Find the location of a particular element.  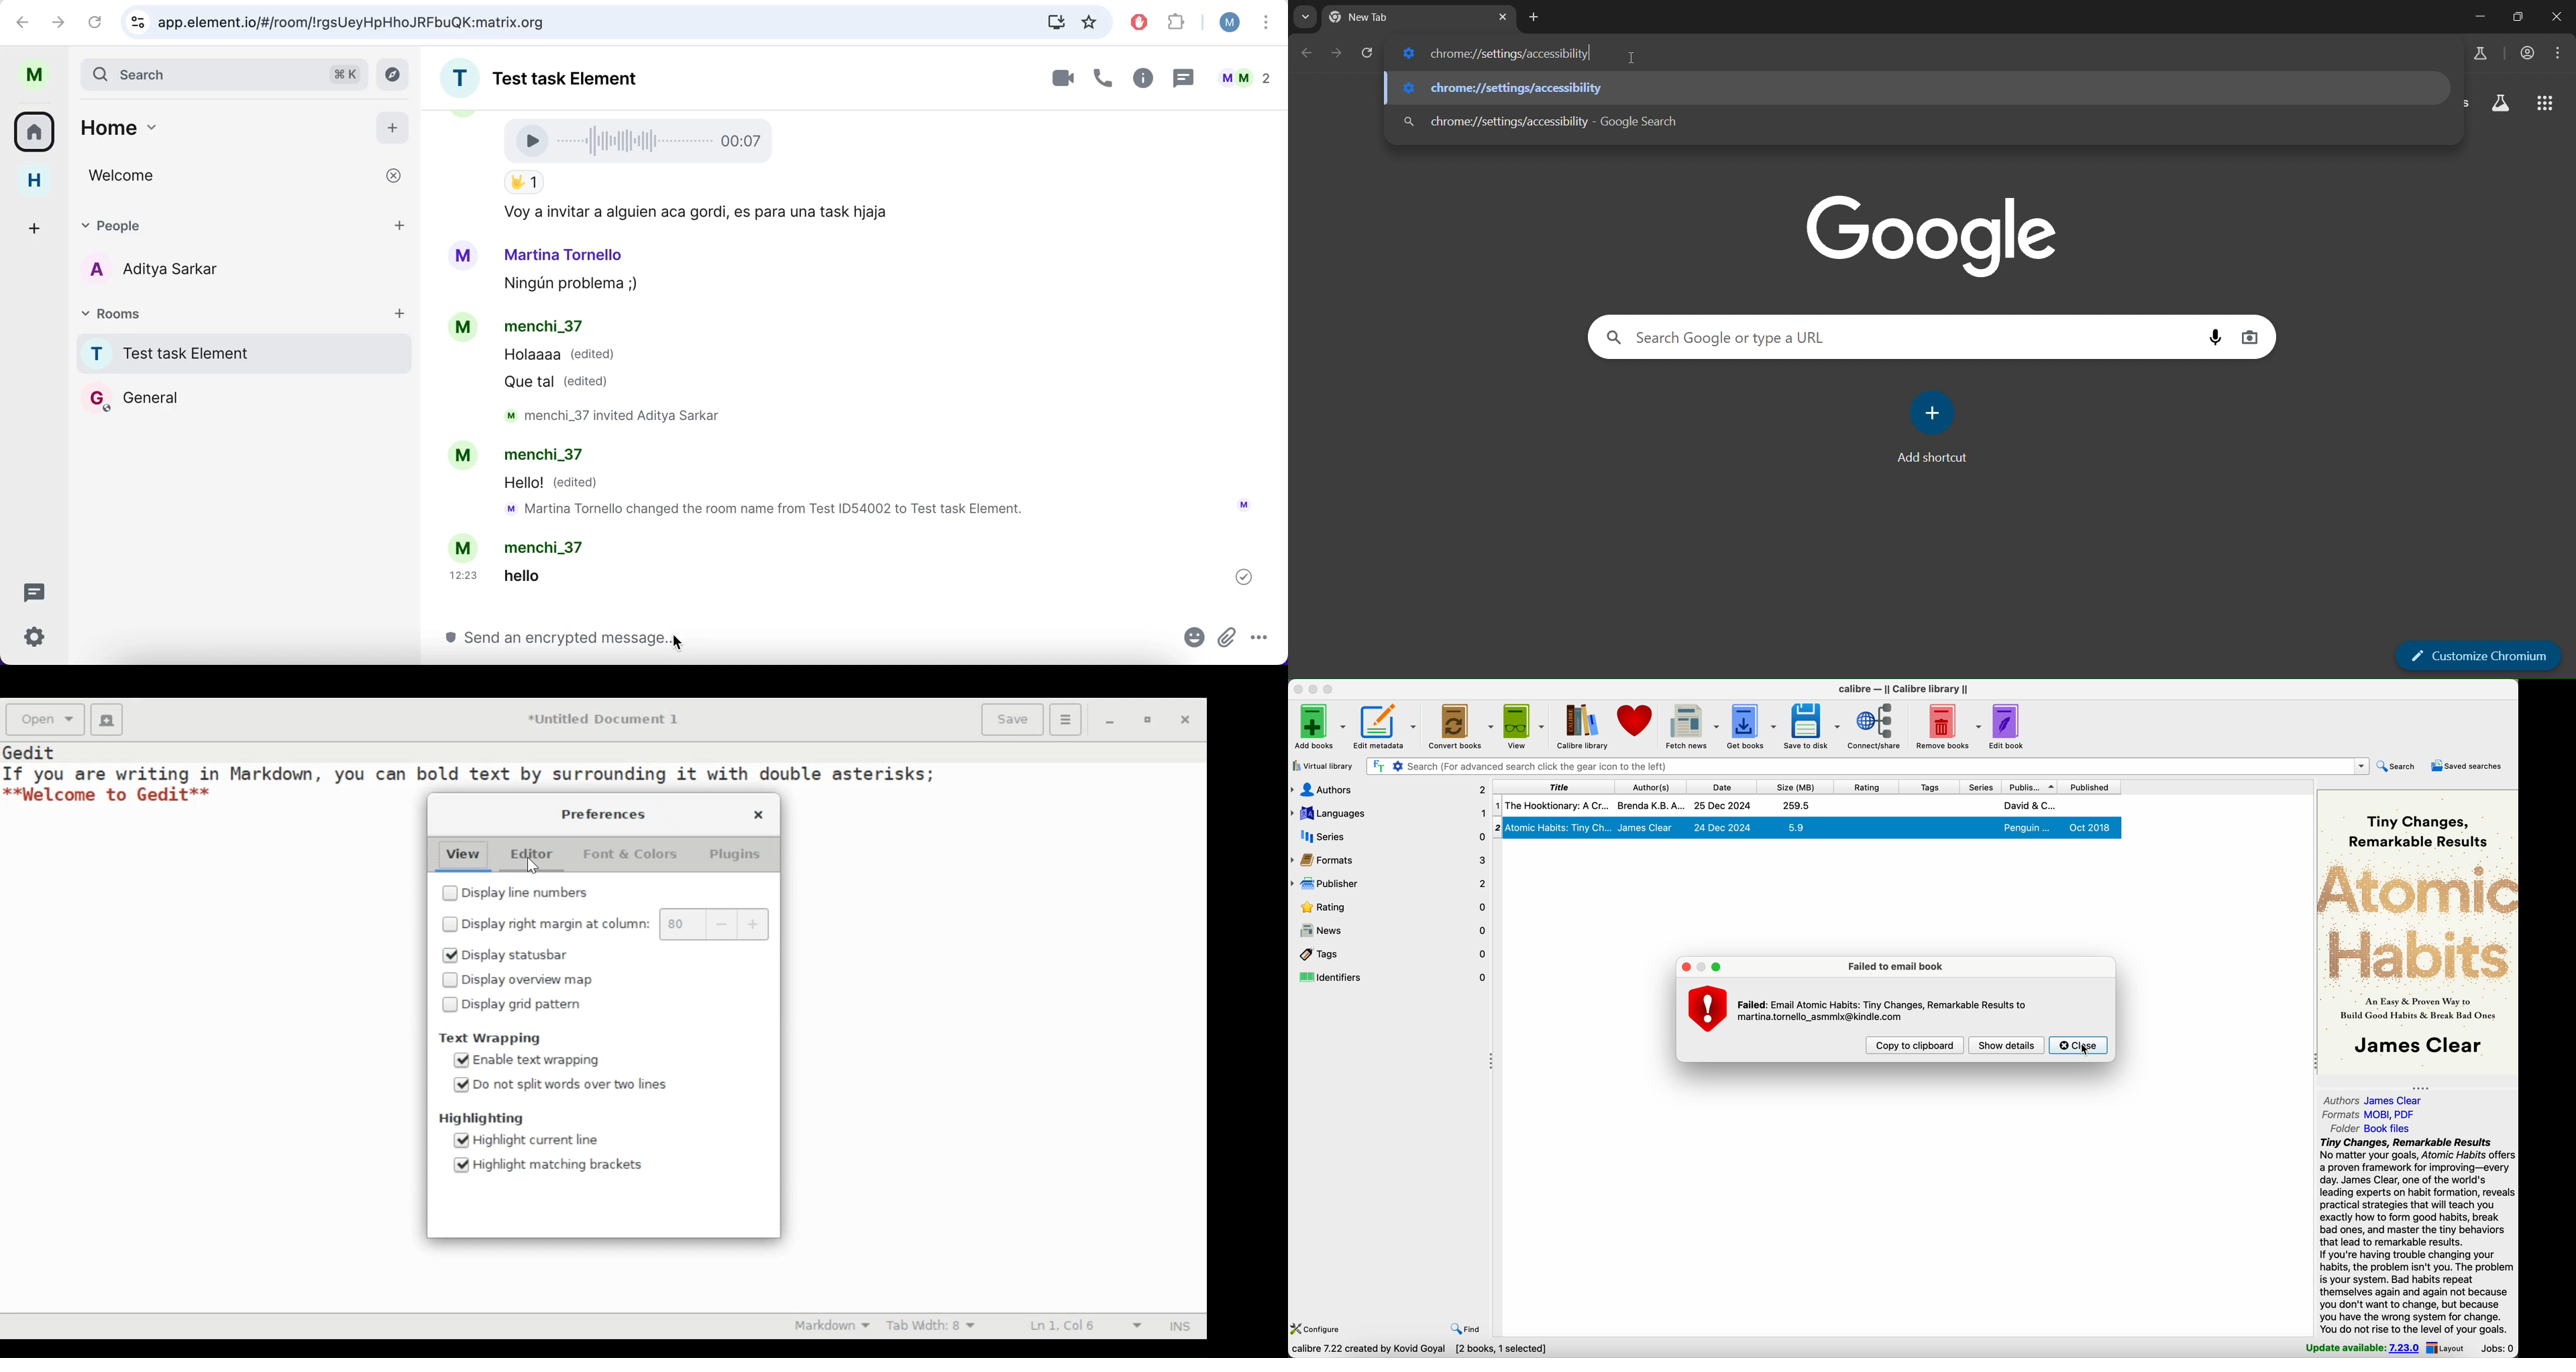

customize chromium is located at coordinates (2479, 654).